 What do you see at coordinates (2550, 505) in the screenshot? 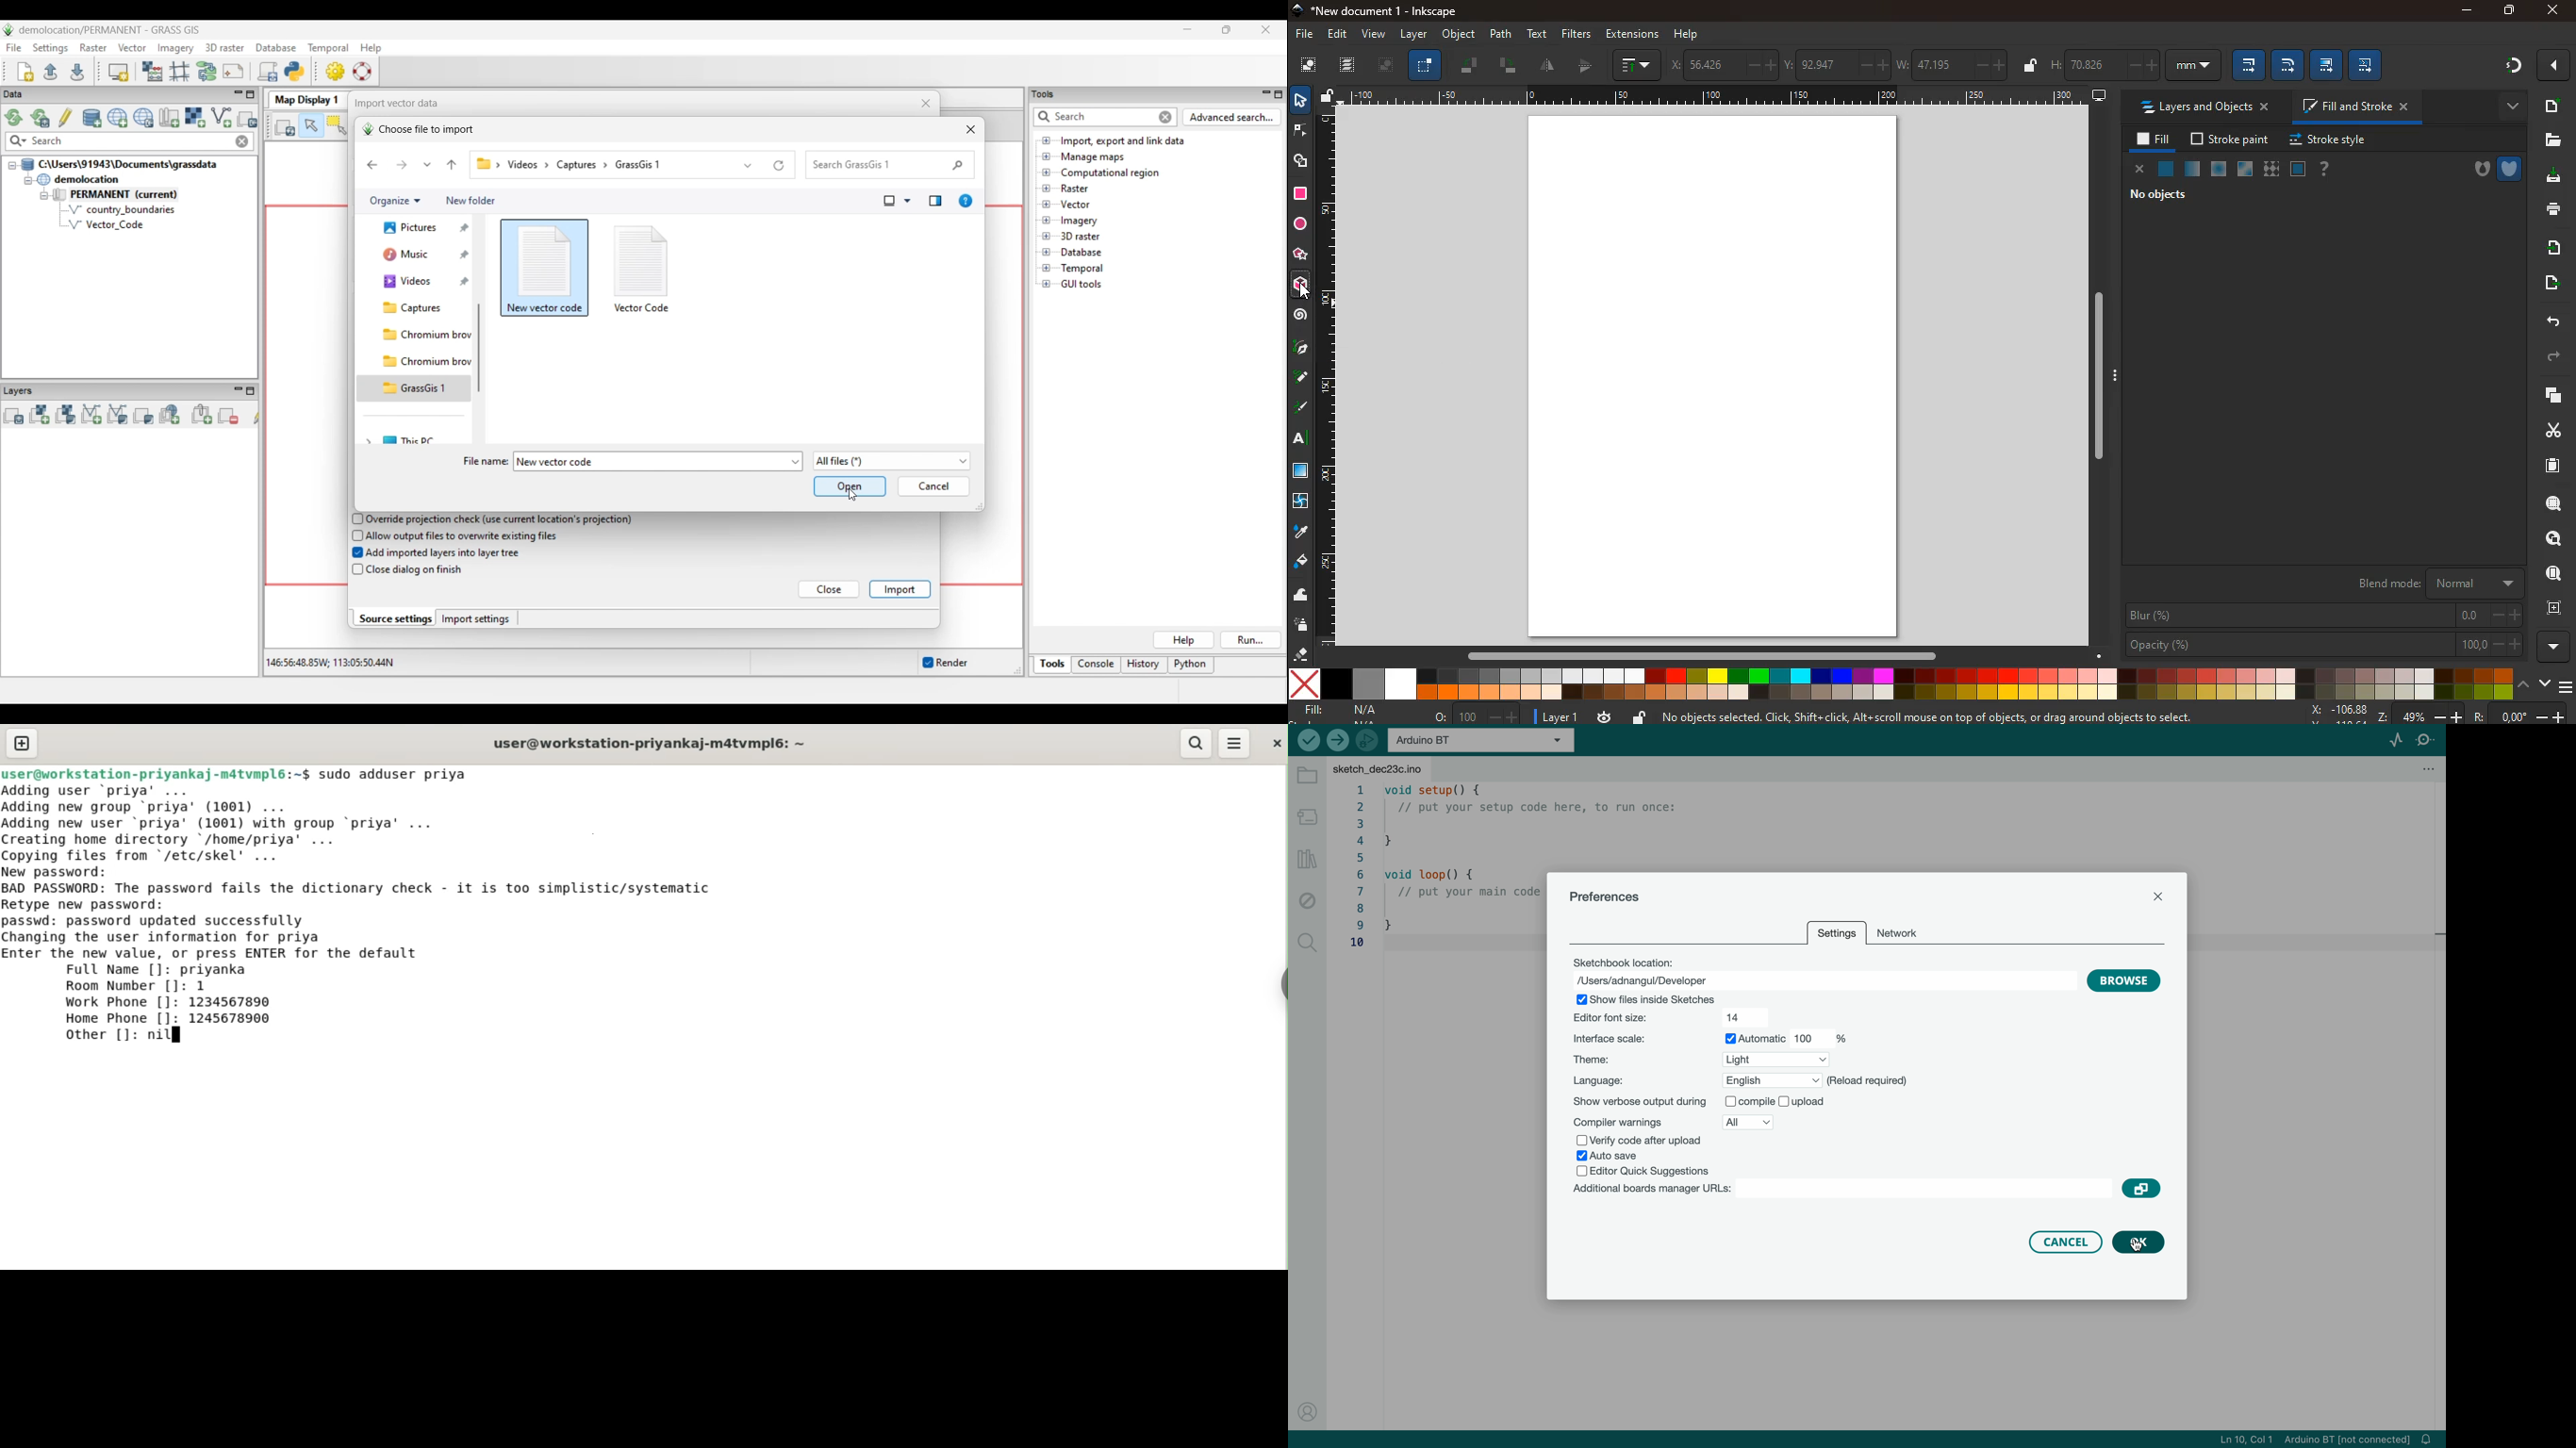
I see `search` at bounding box center [2550, 505].